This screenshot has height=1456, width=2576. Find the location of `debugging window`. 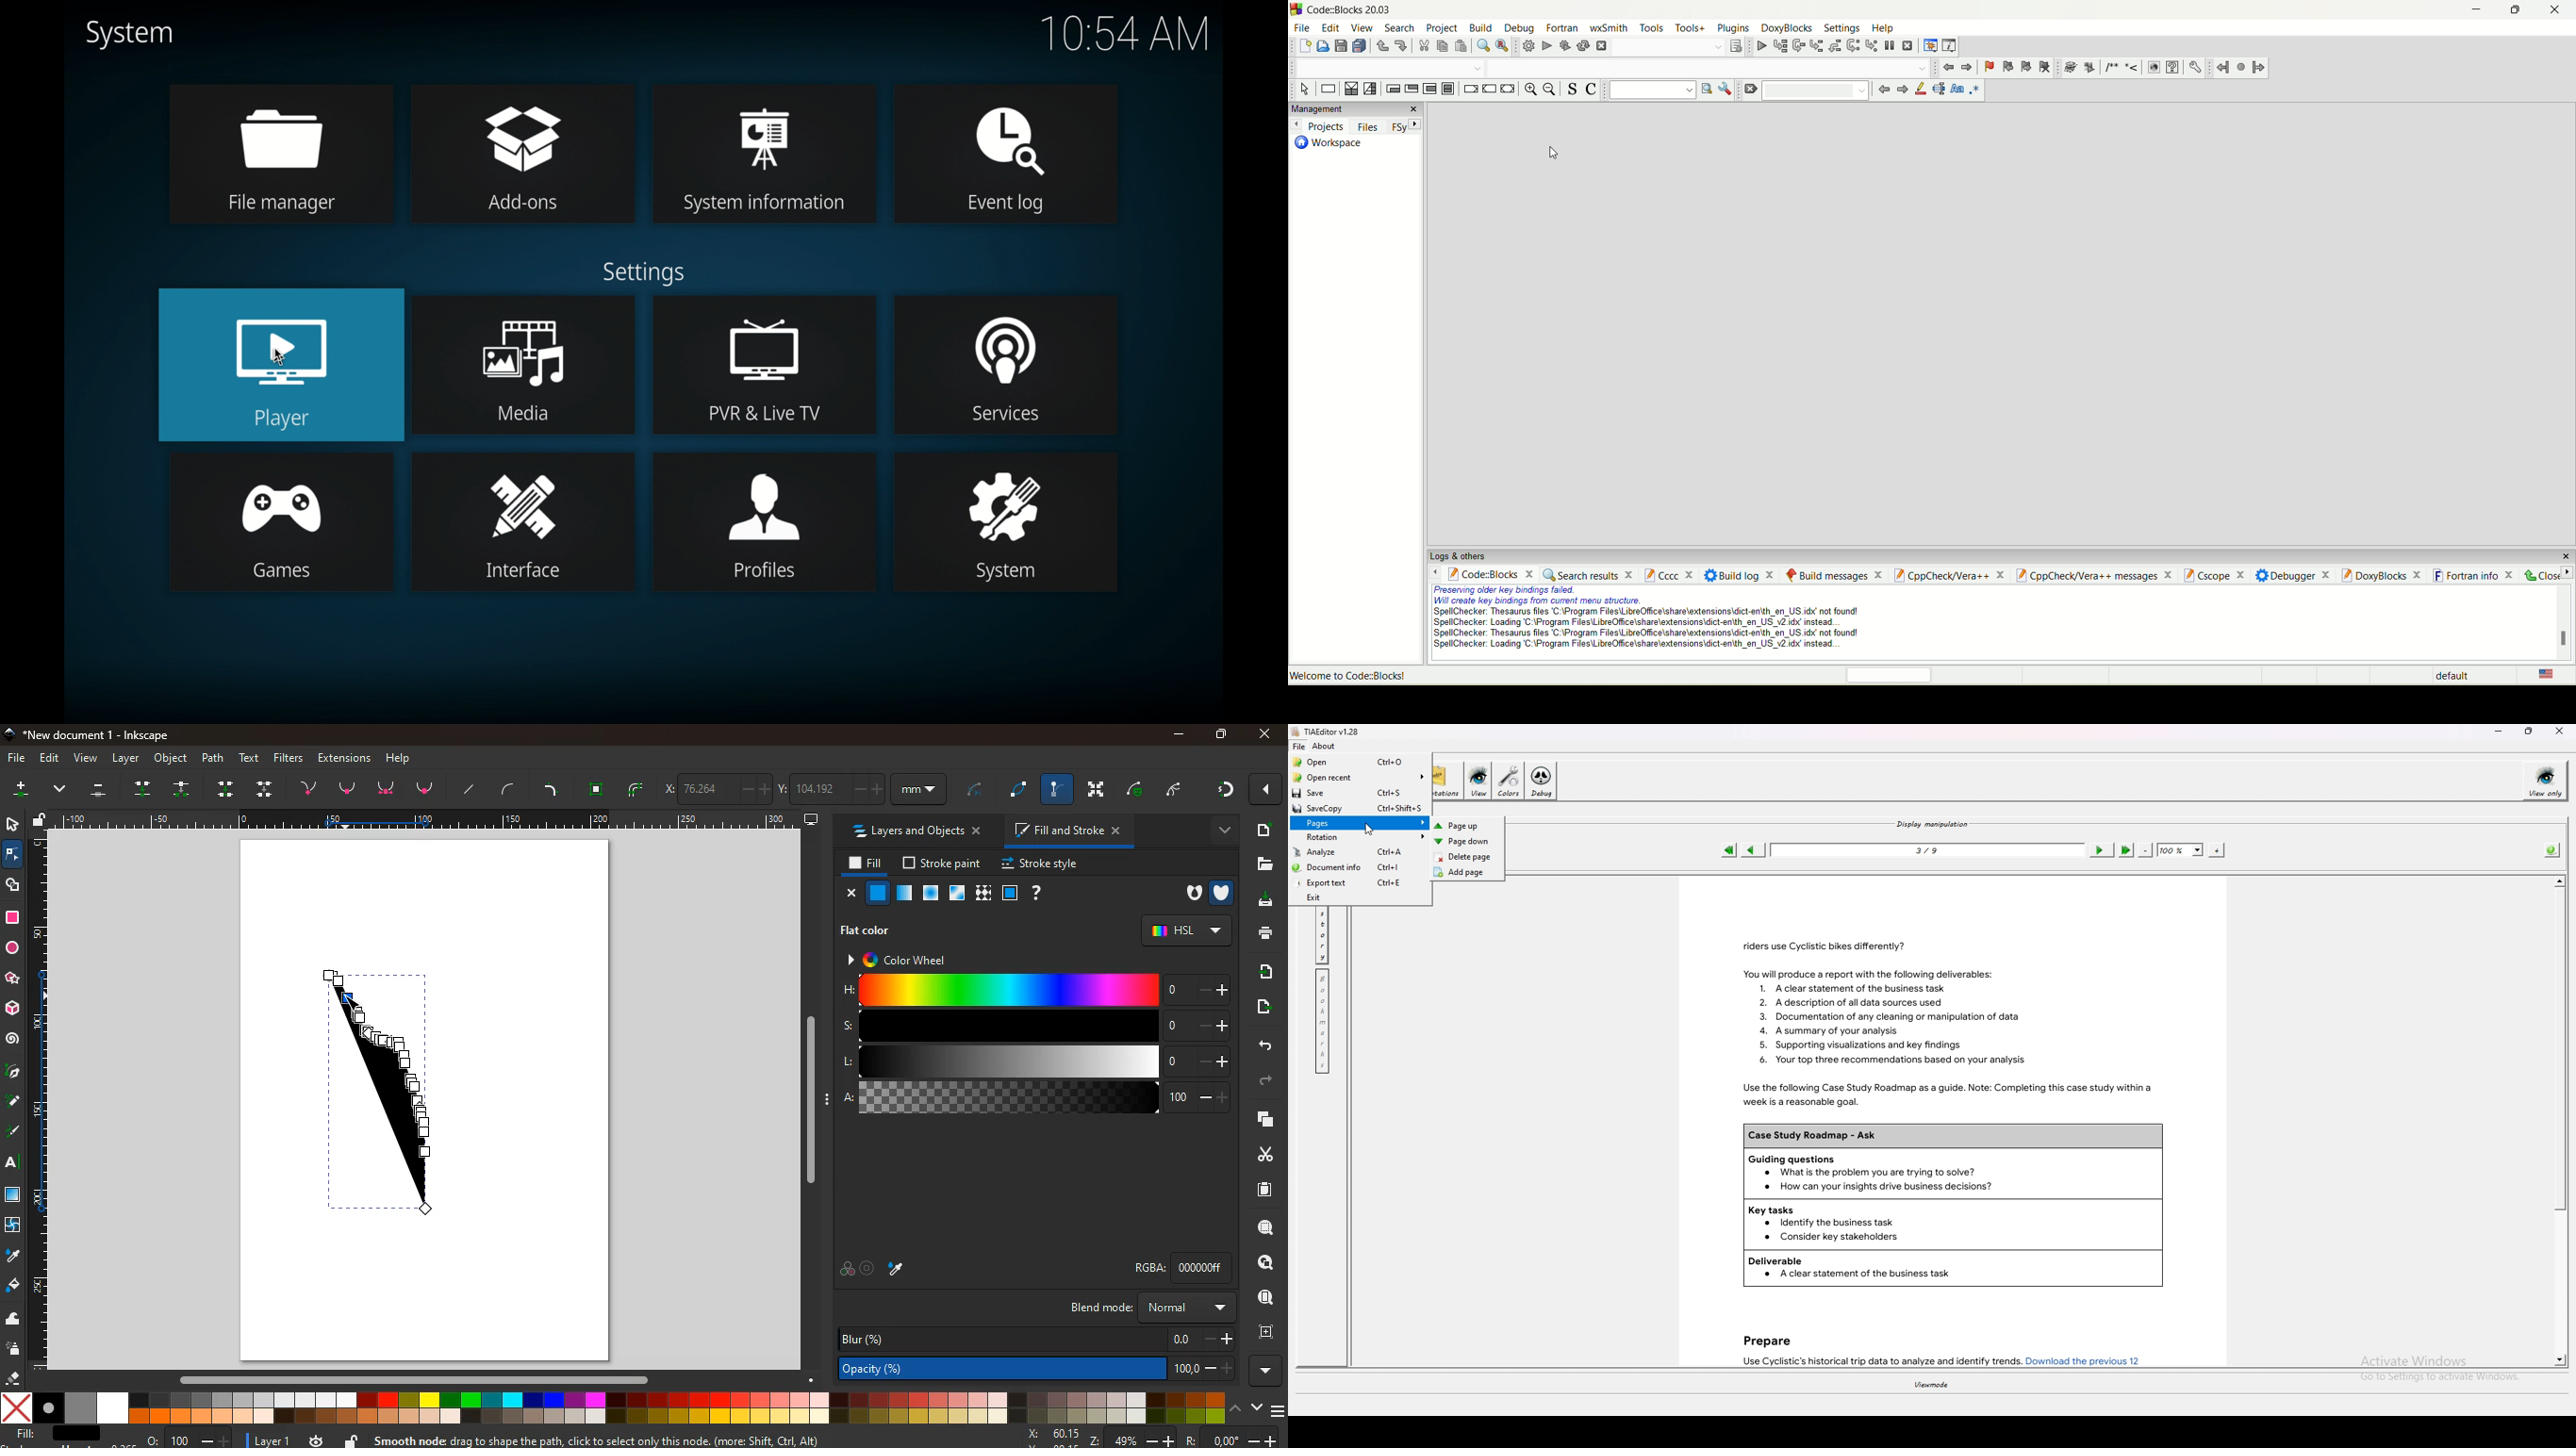

debugging window is located at coordinates (1929, 46).